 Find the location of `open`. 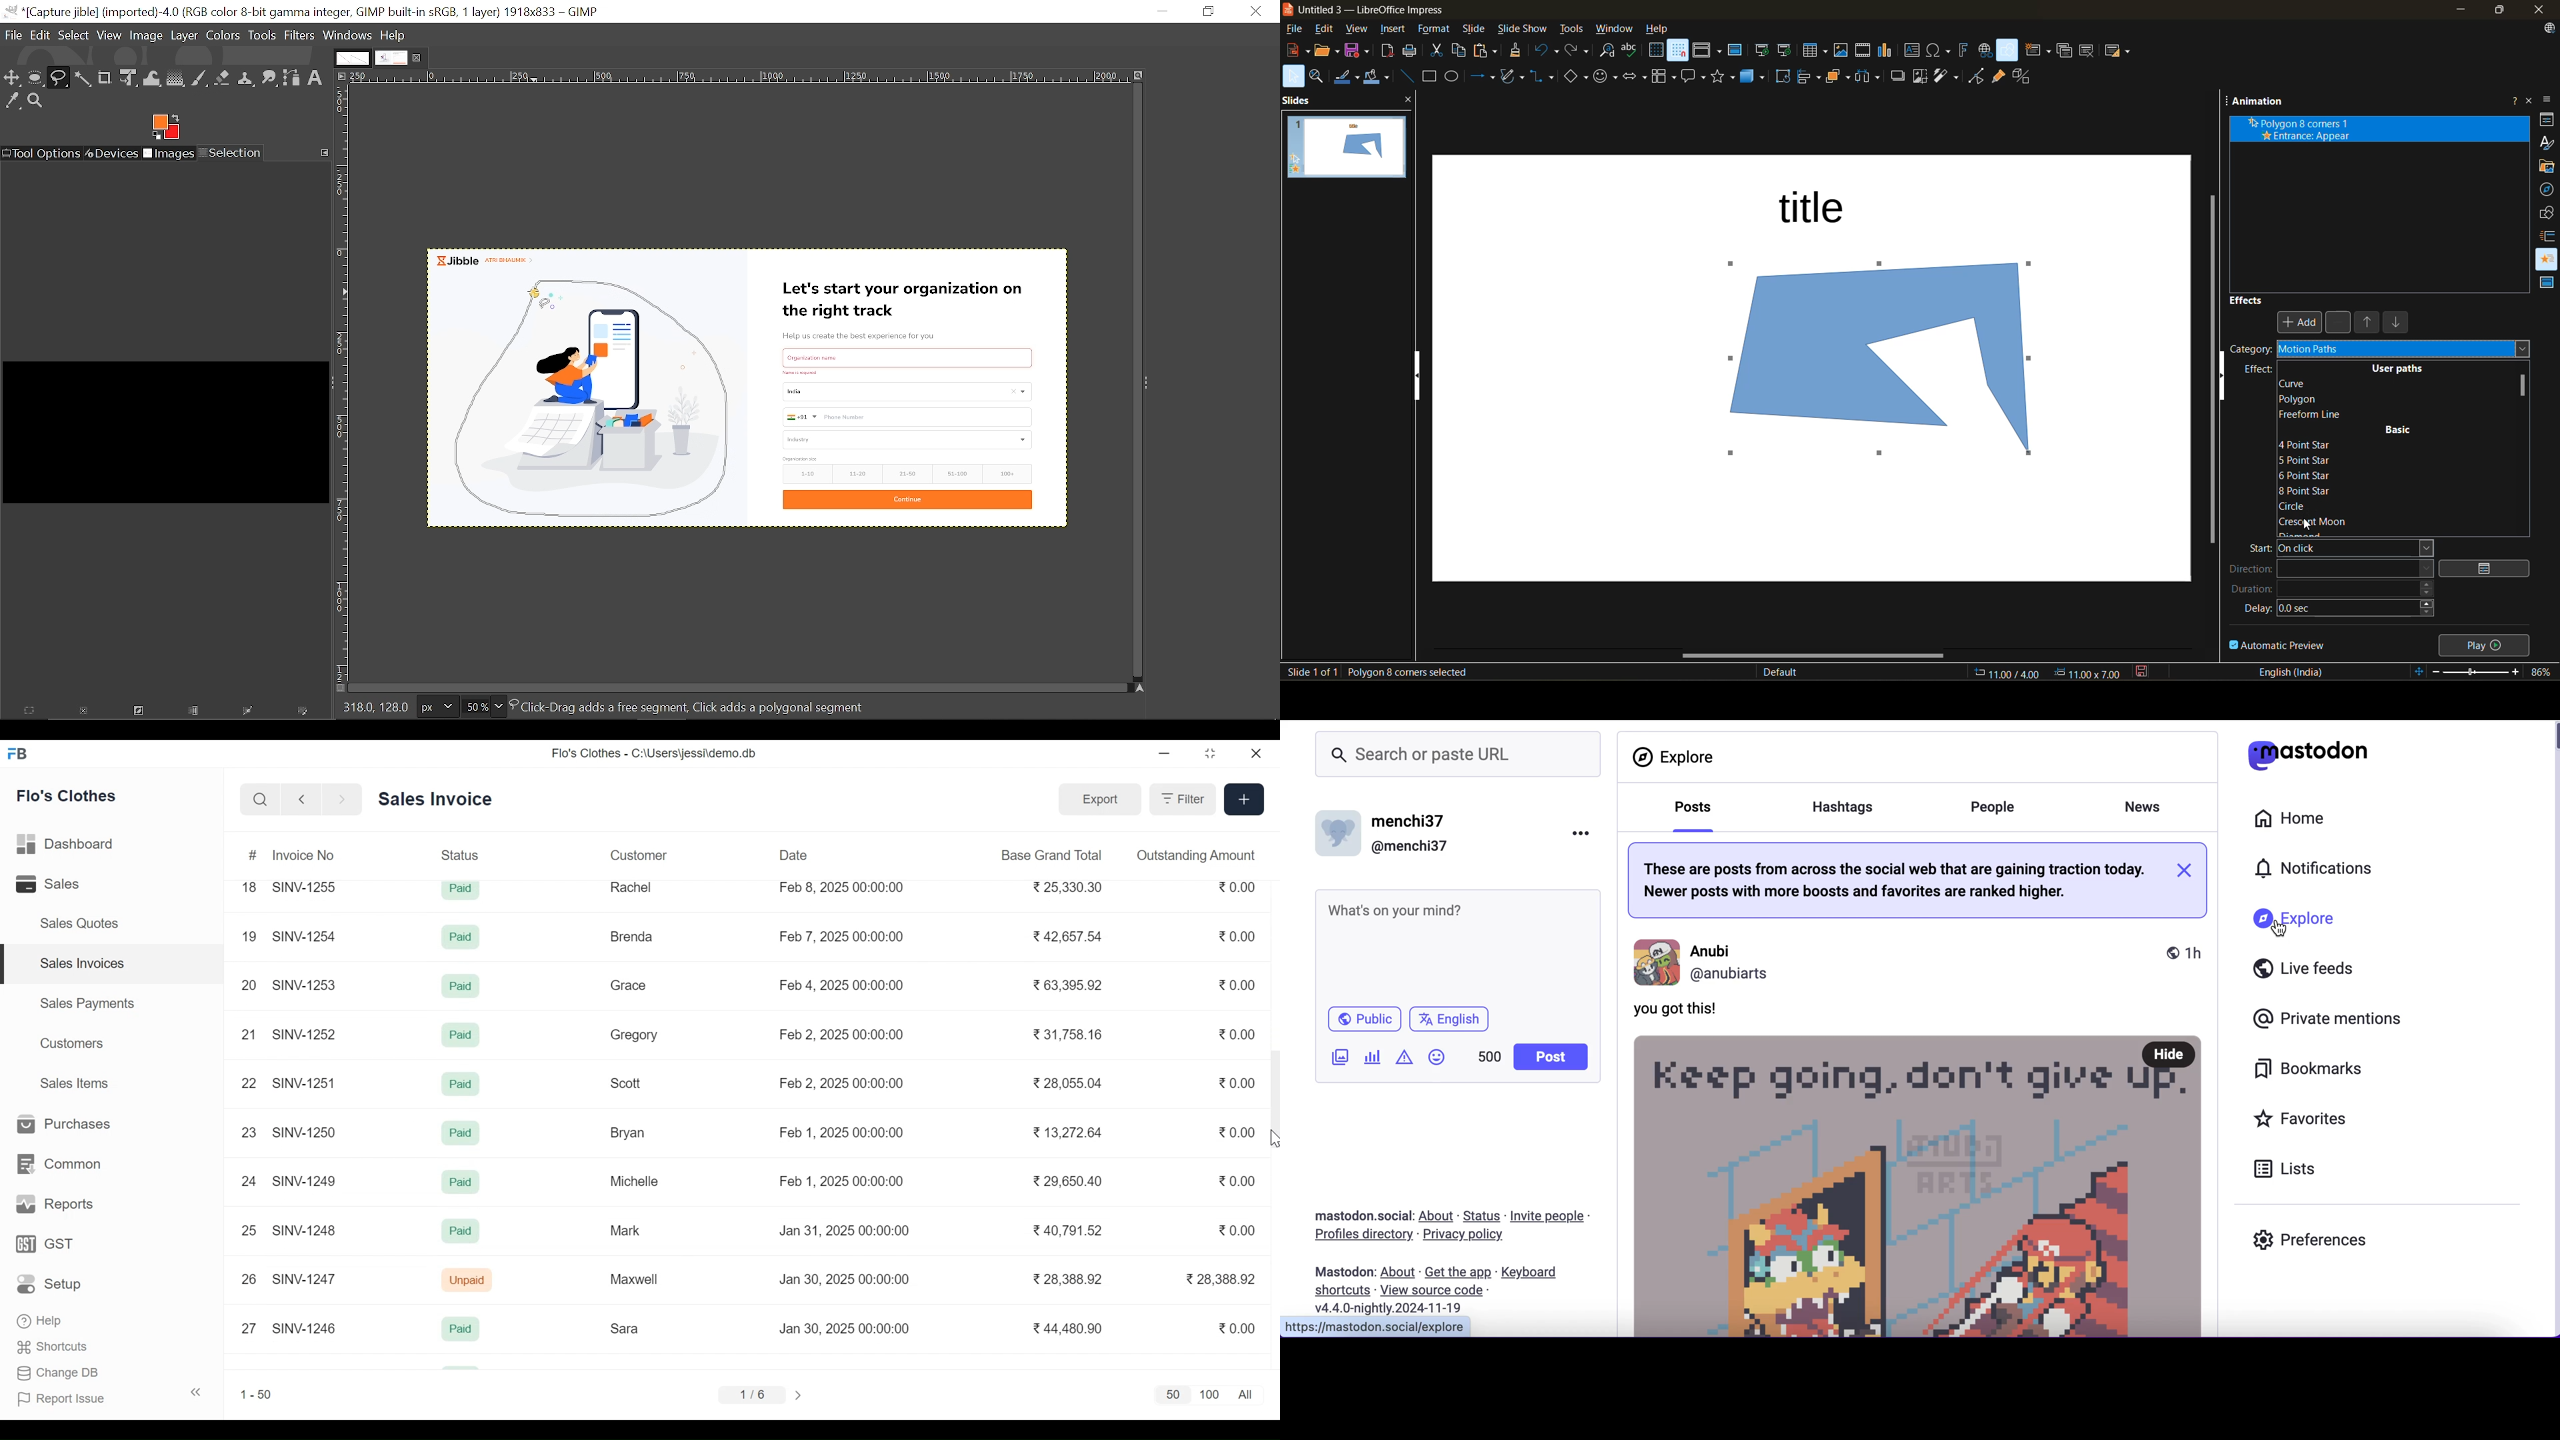

open is located at coordinates (1324, 50).